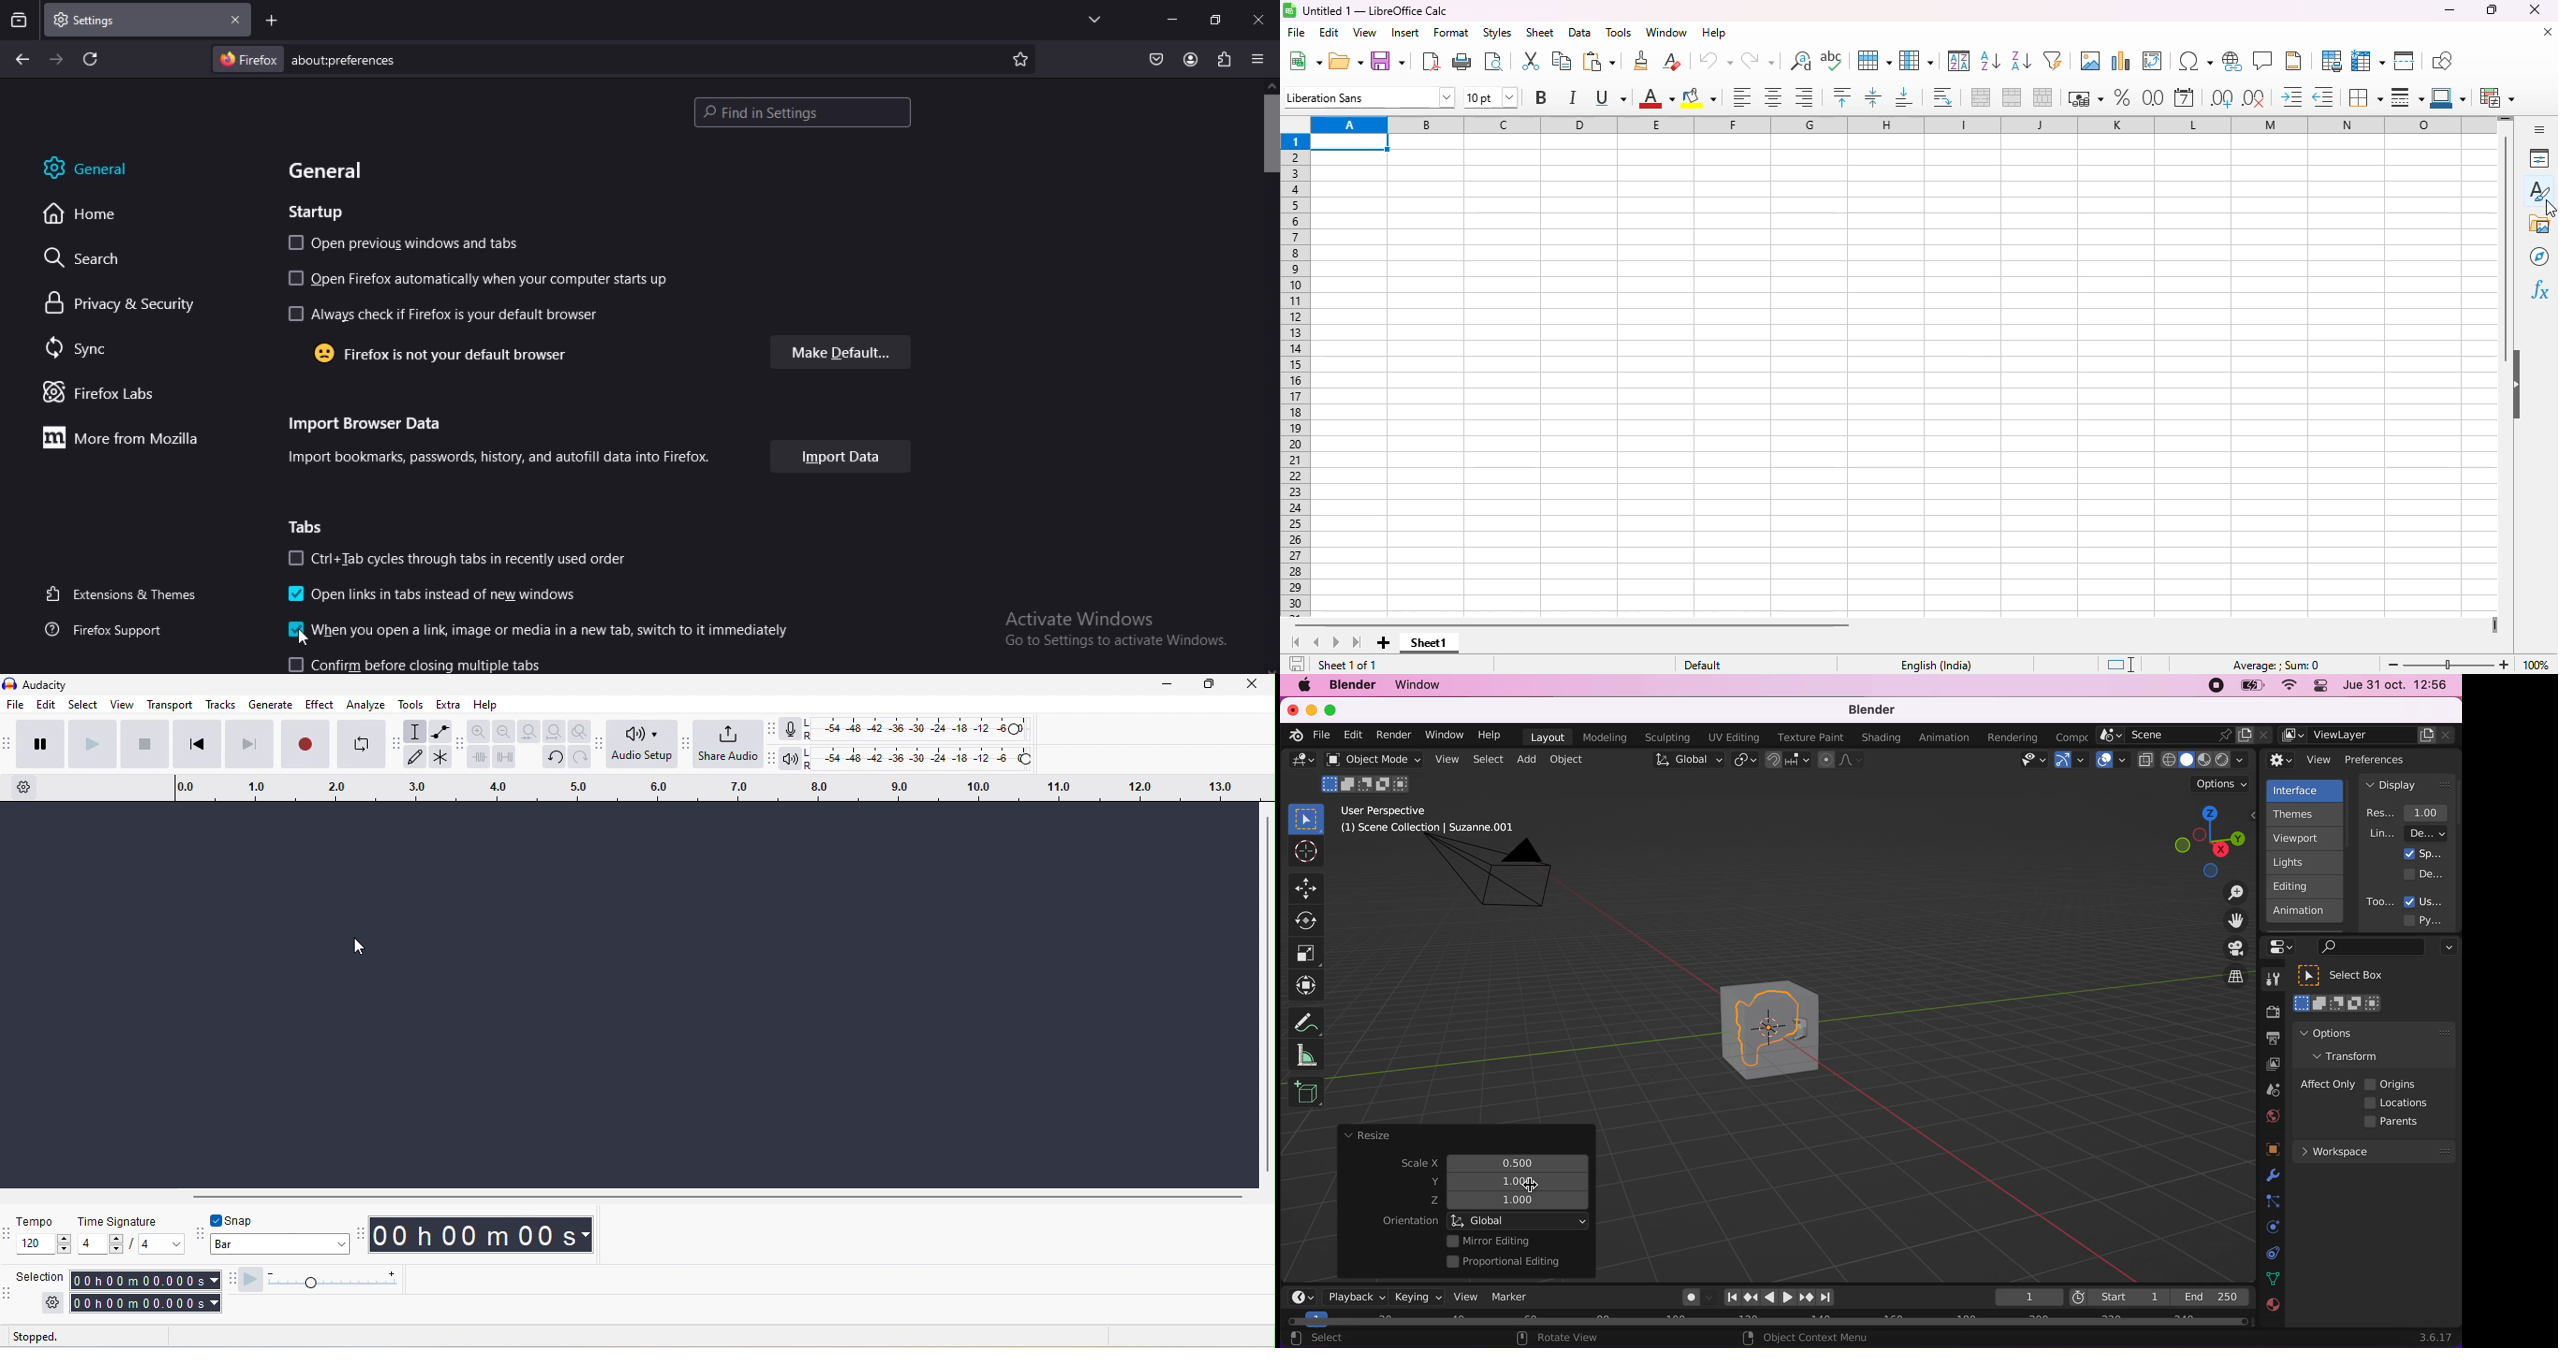  What do you see at coordinates (1268, 129) in the screenshot?
I see `scrollbar` at bounding box center [1268, 129].